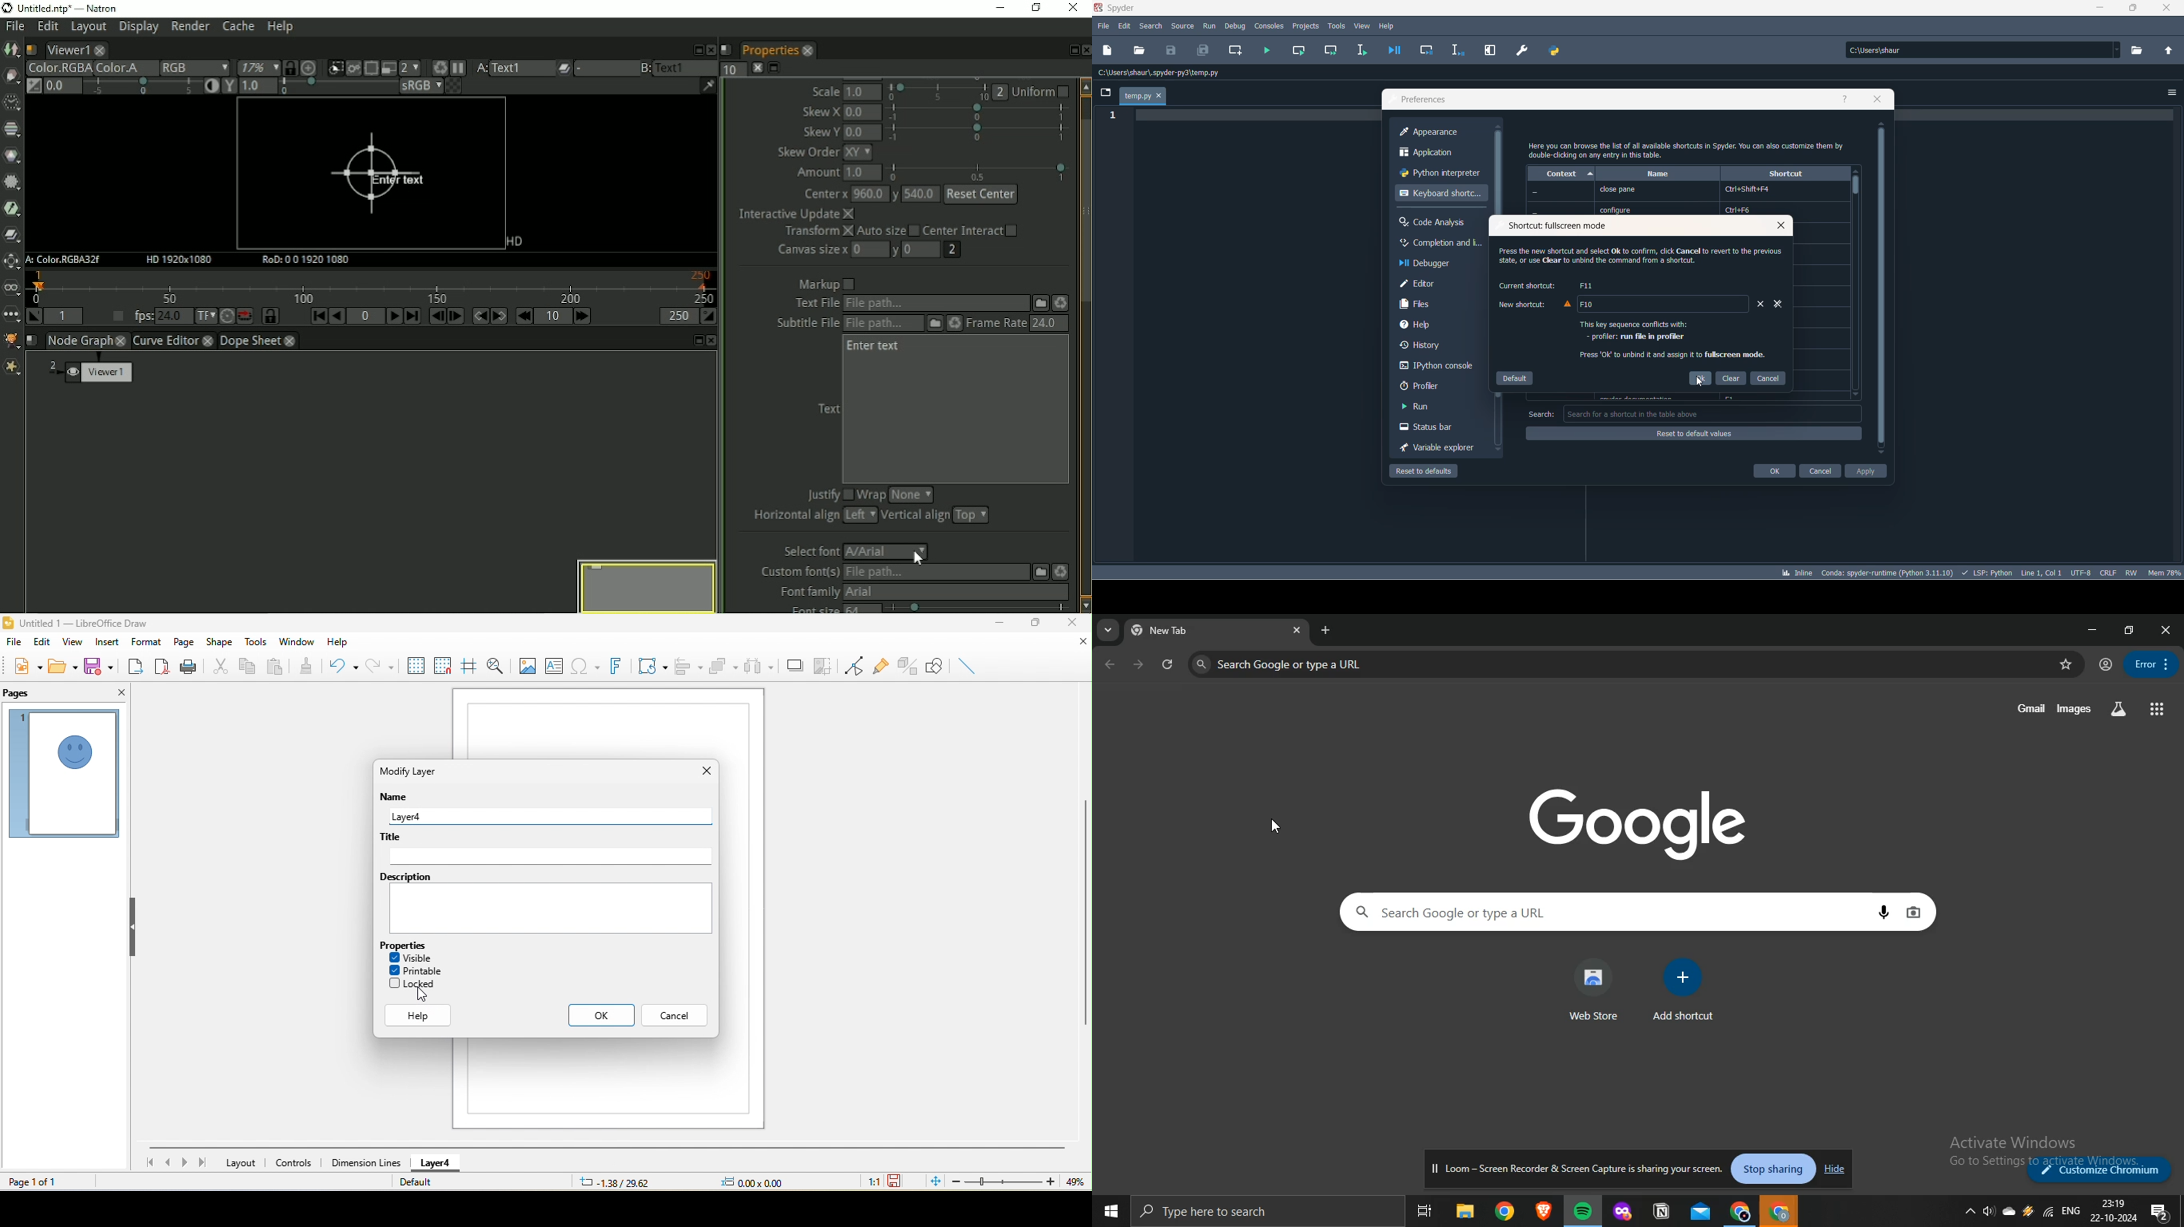 The width and height of the screenshot is (2184, 1232). Describe the element at coordinates (1441, 264) in the screenshot. I see `debugger` at that location.